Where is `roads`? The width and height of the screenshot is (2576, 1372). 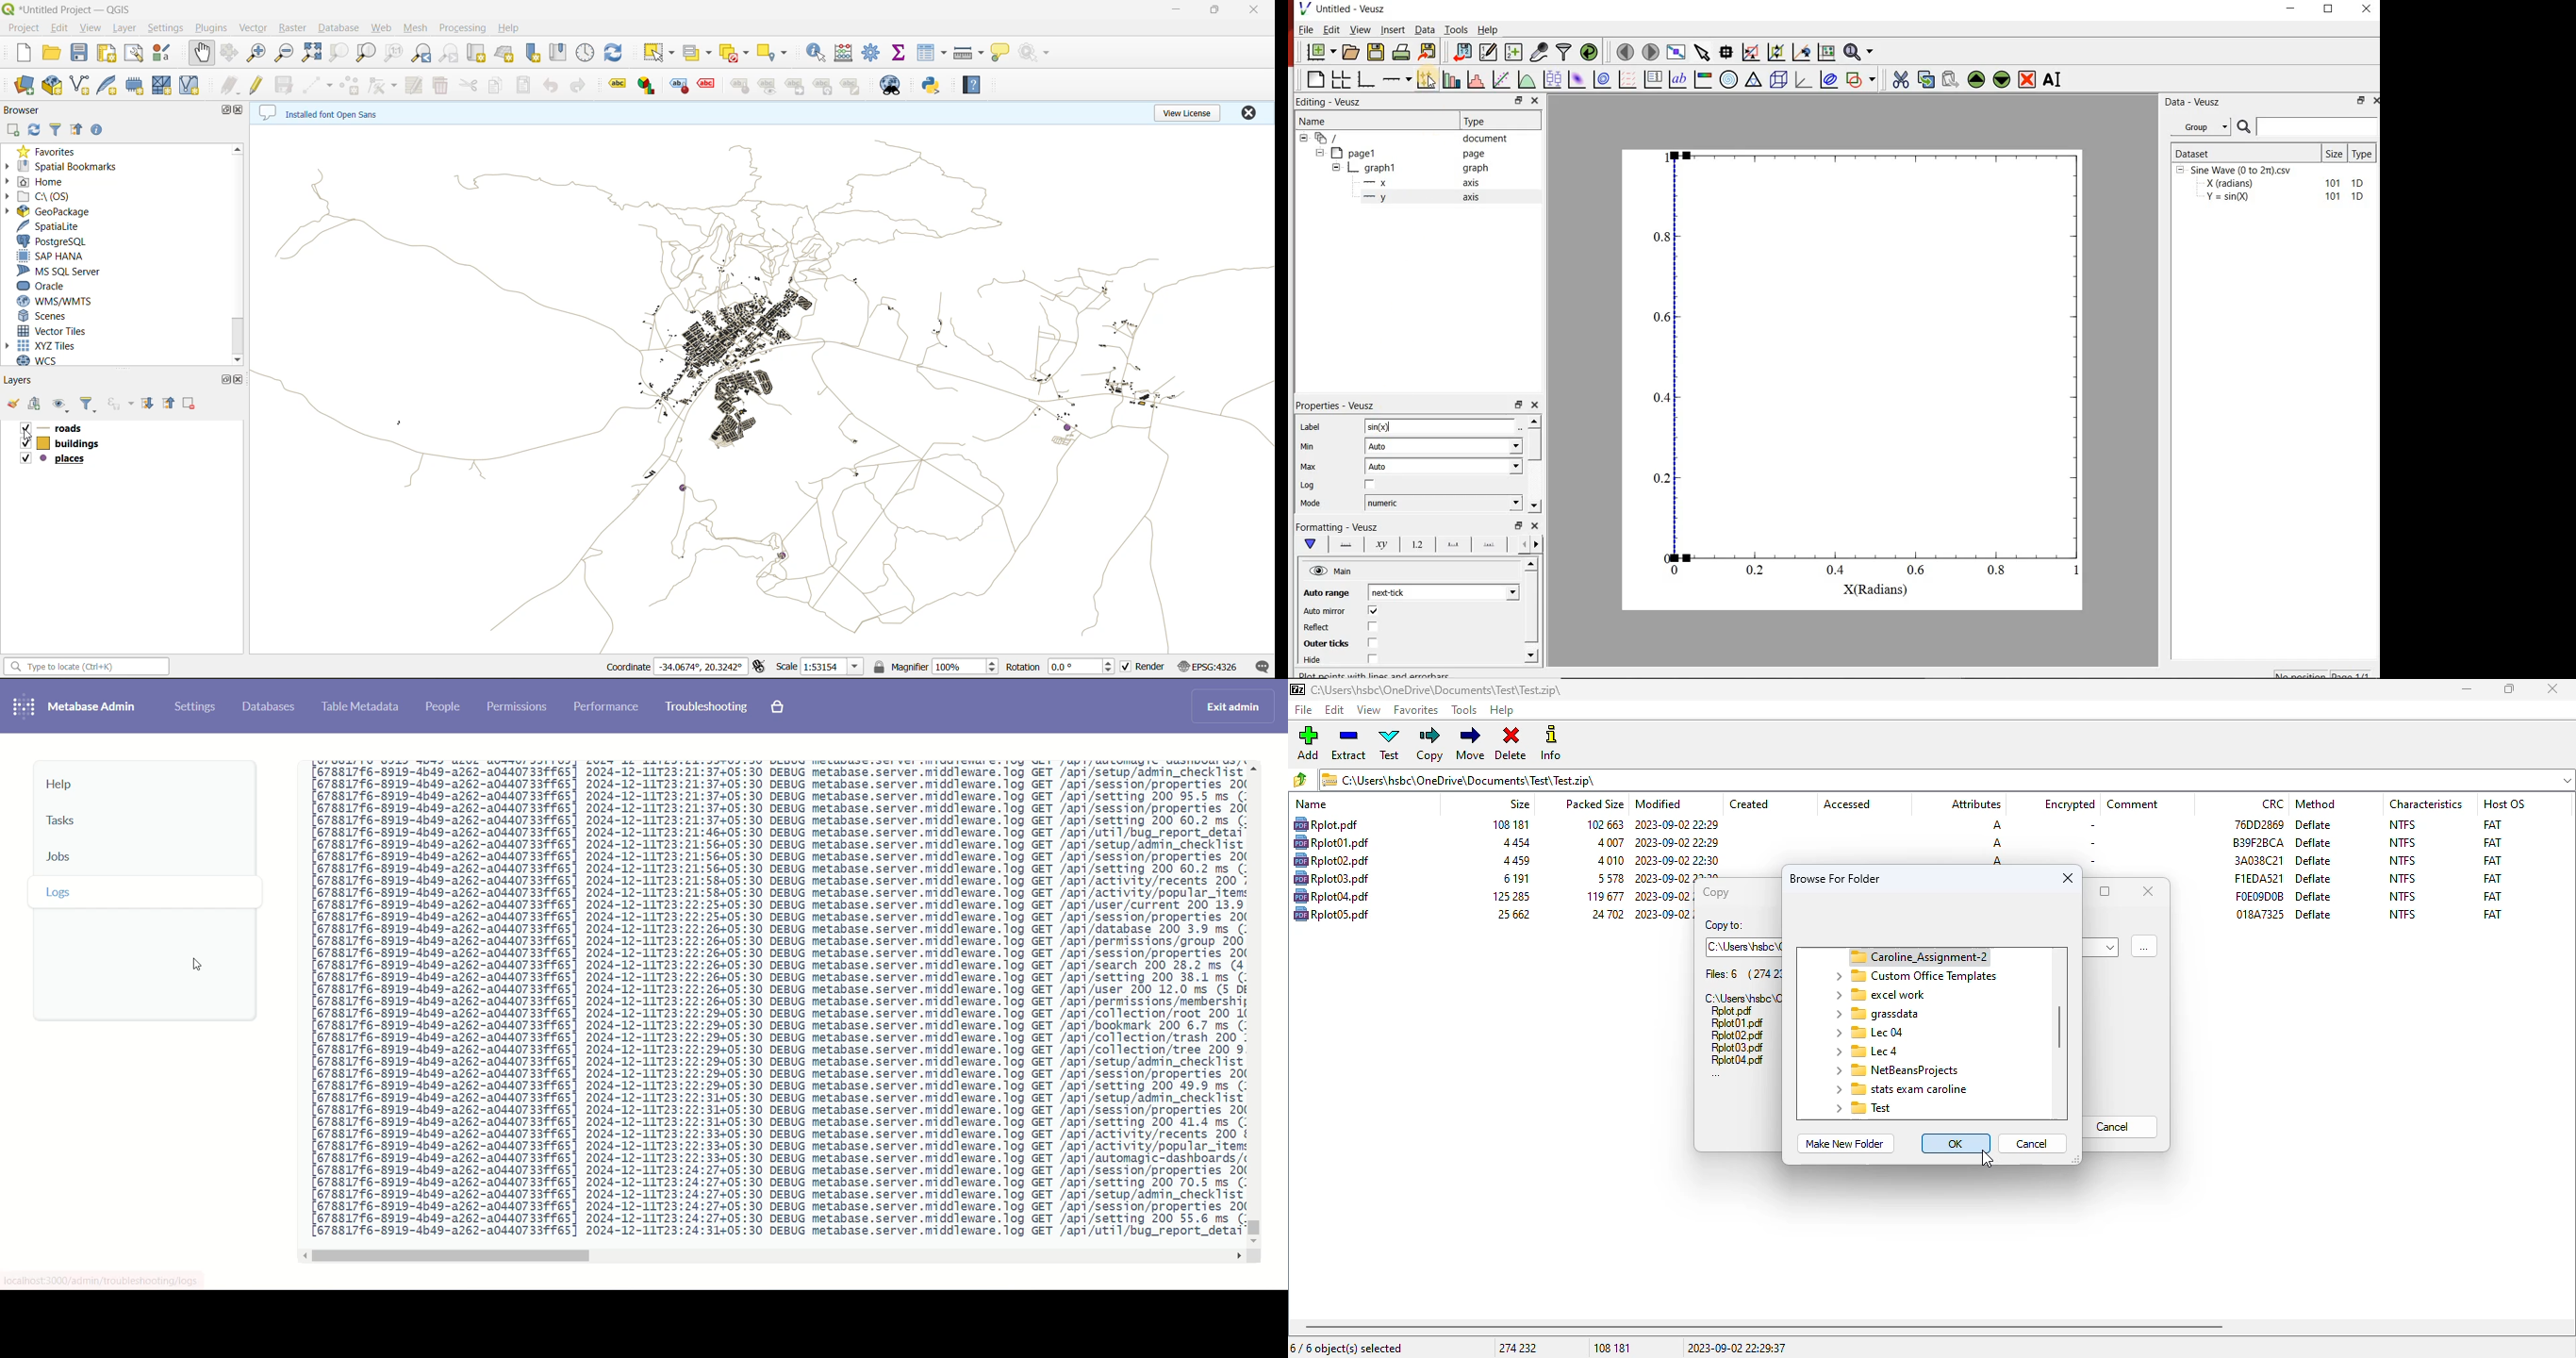 roads is located at coordinates (75, 429).